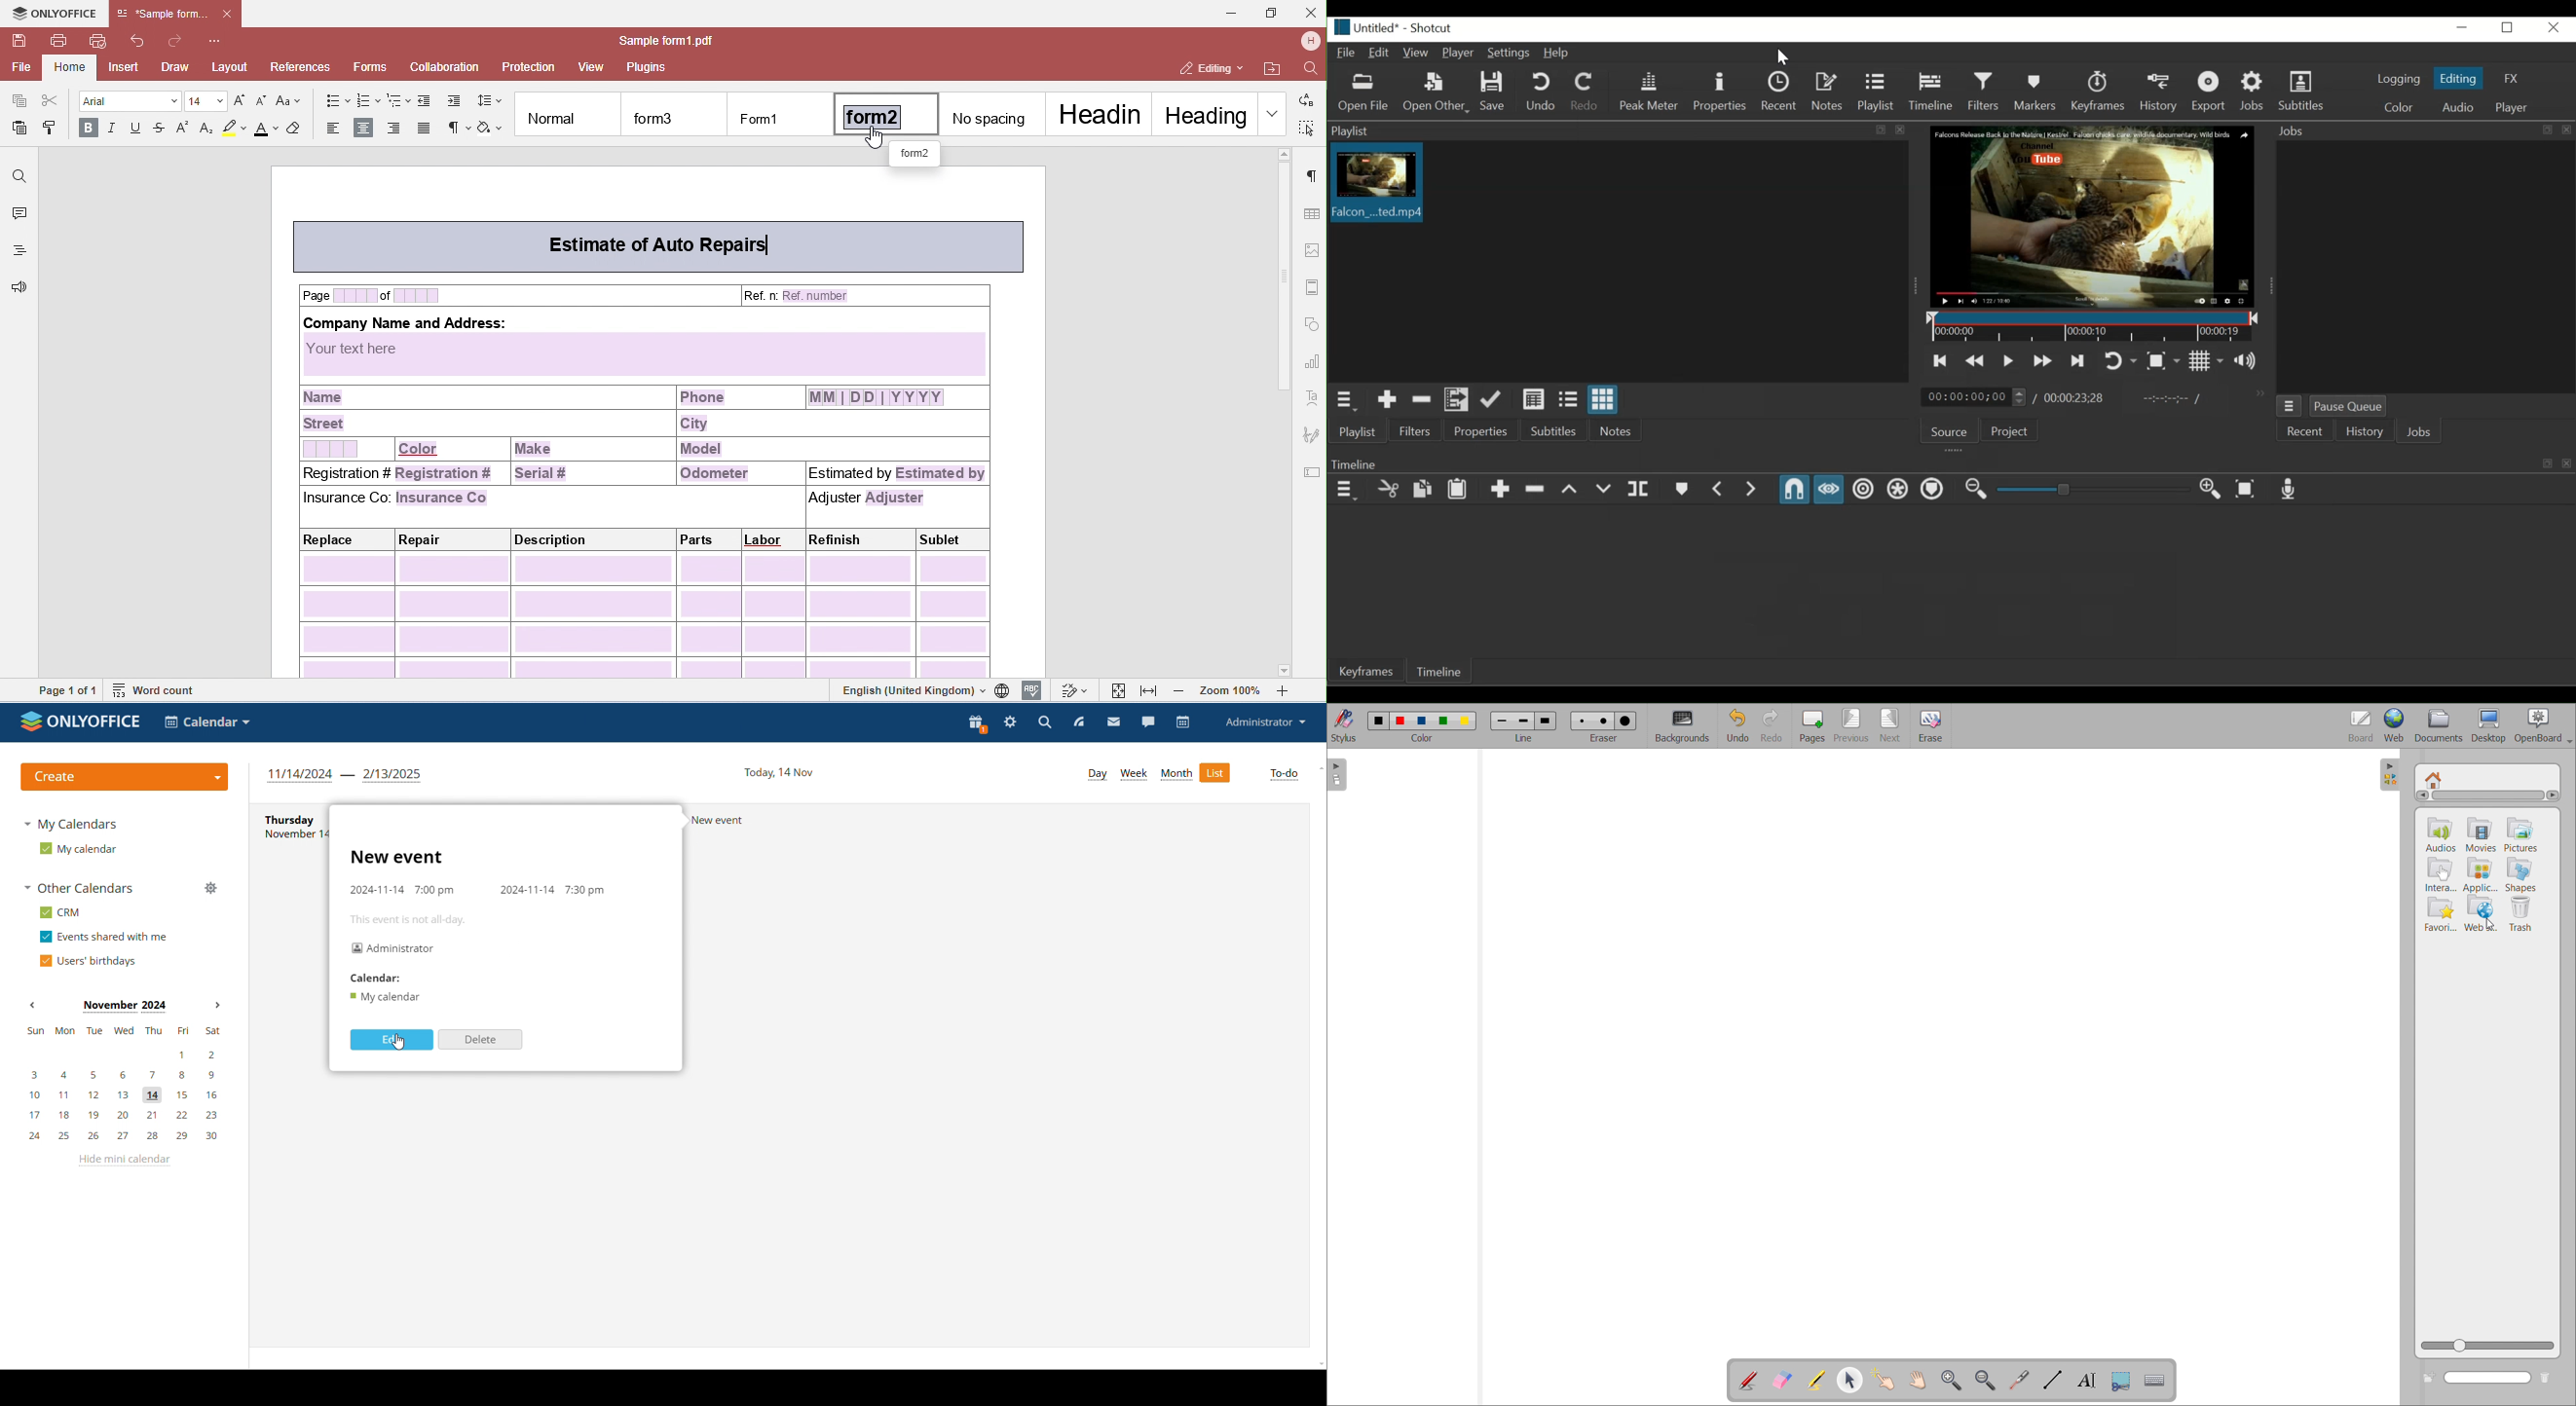  Describe the element at coordinates (1570, 488) in the screenshot. I see `Lift` at that location.